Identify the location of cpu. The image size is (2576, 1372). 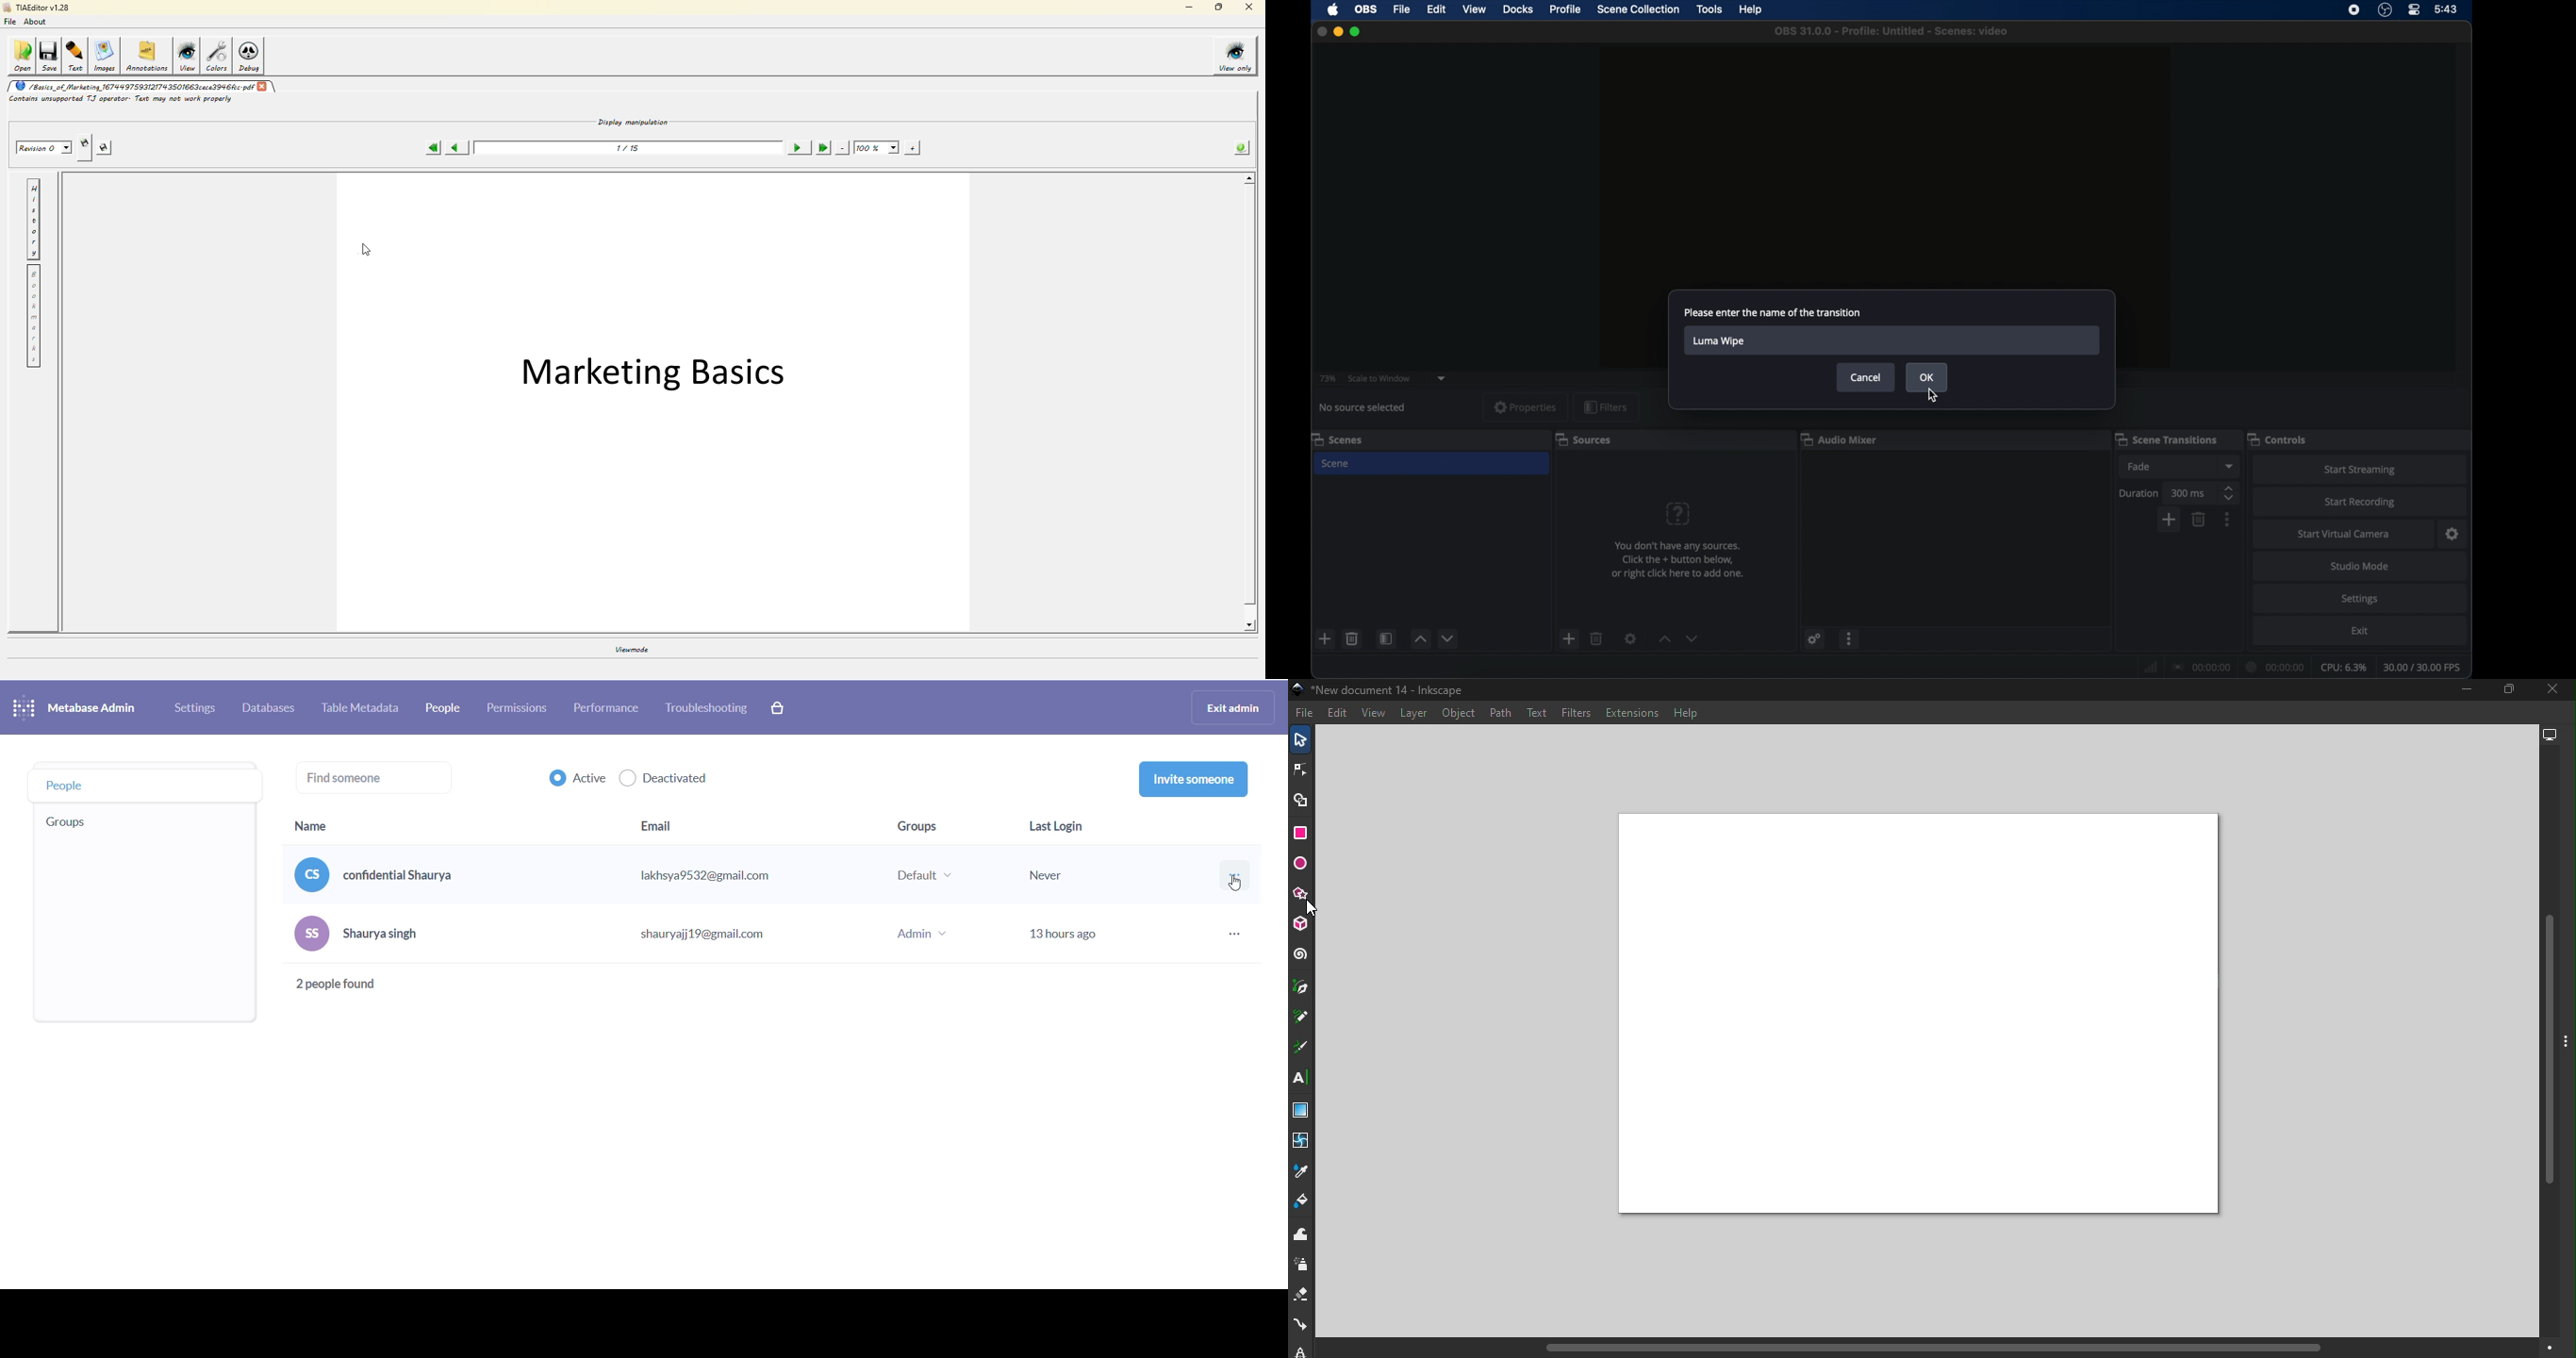
(2343, 668).